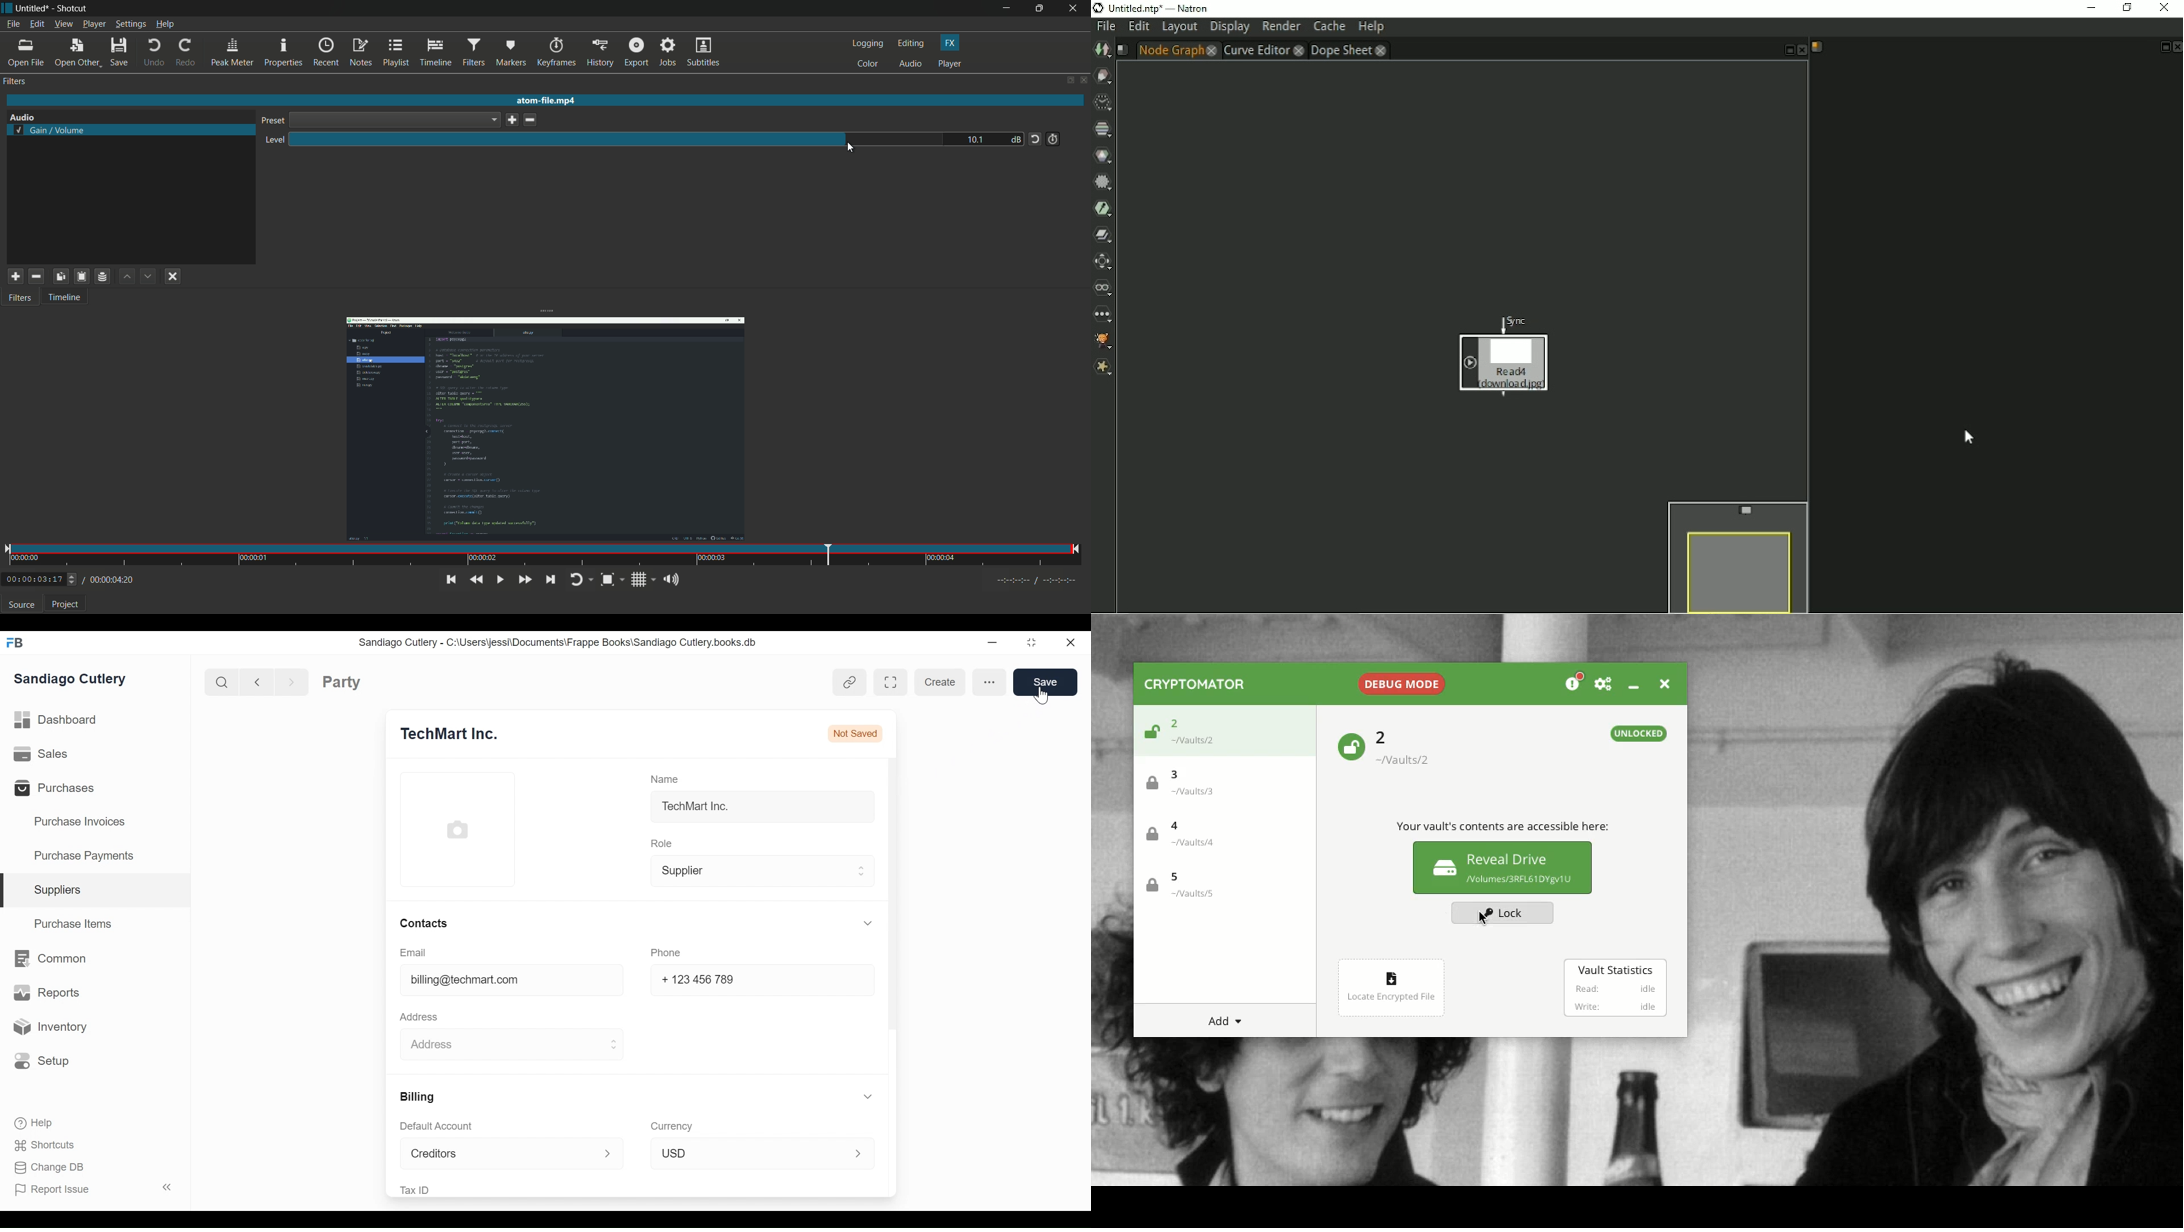  What do you see at coordinates (700, 979) in the screenshot?
I see `+123 456 789` at bounding box center [700, 979].